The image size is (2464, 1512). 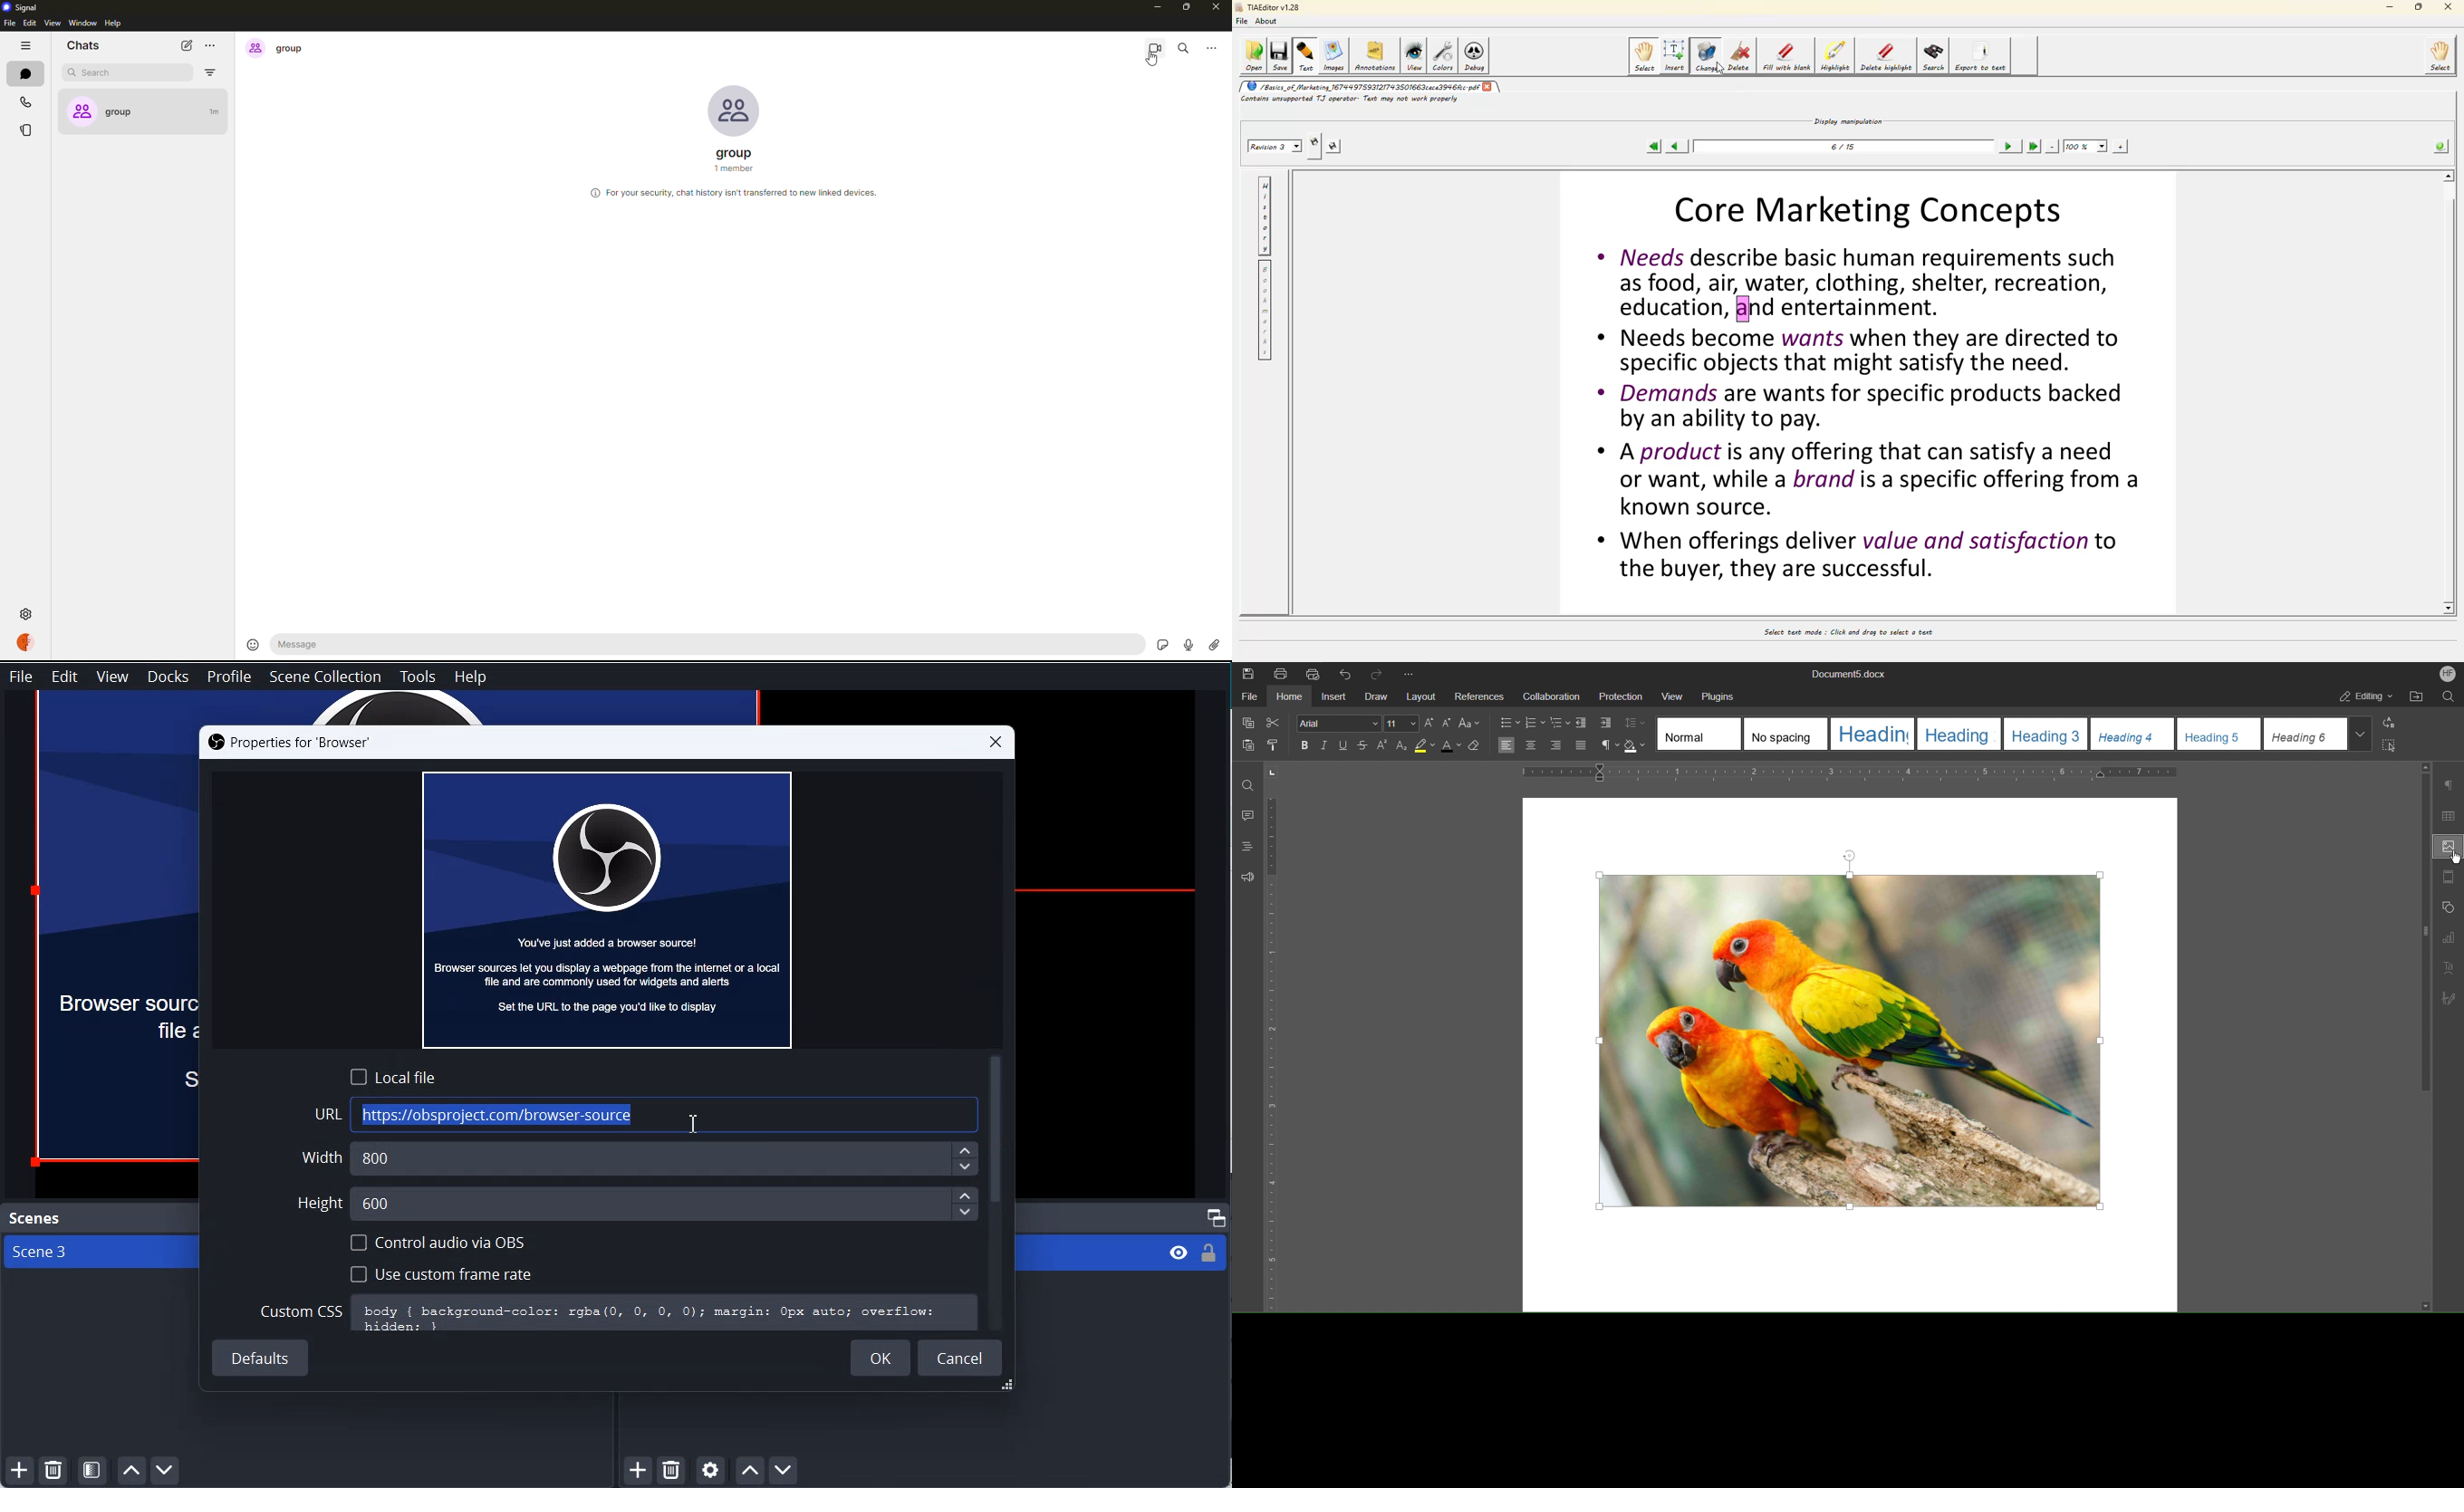 I want to click on Decrease Size, so click(x=1449, y=724).